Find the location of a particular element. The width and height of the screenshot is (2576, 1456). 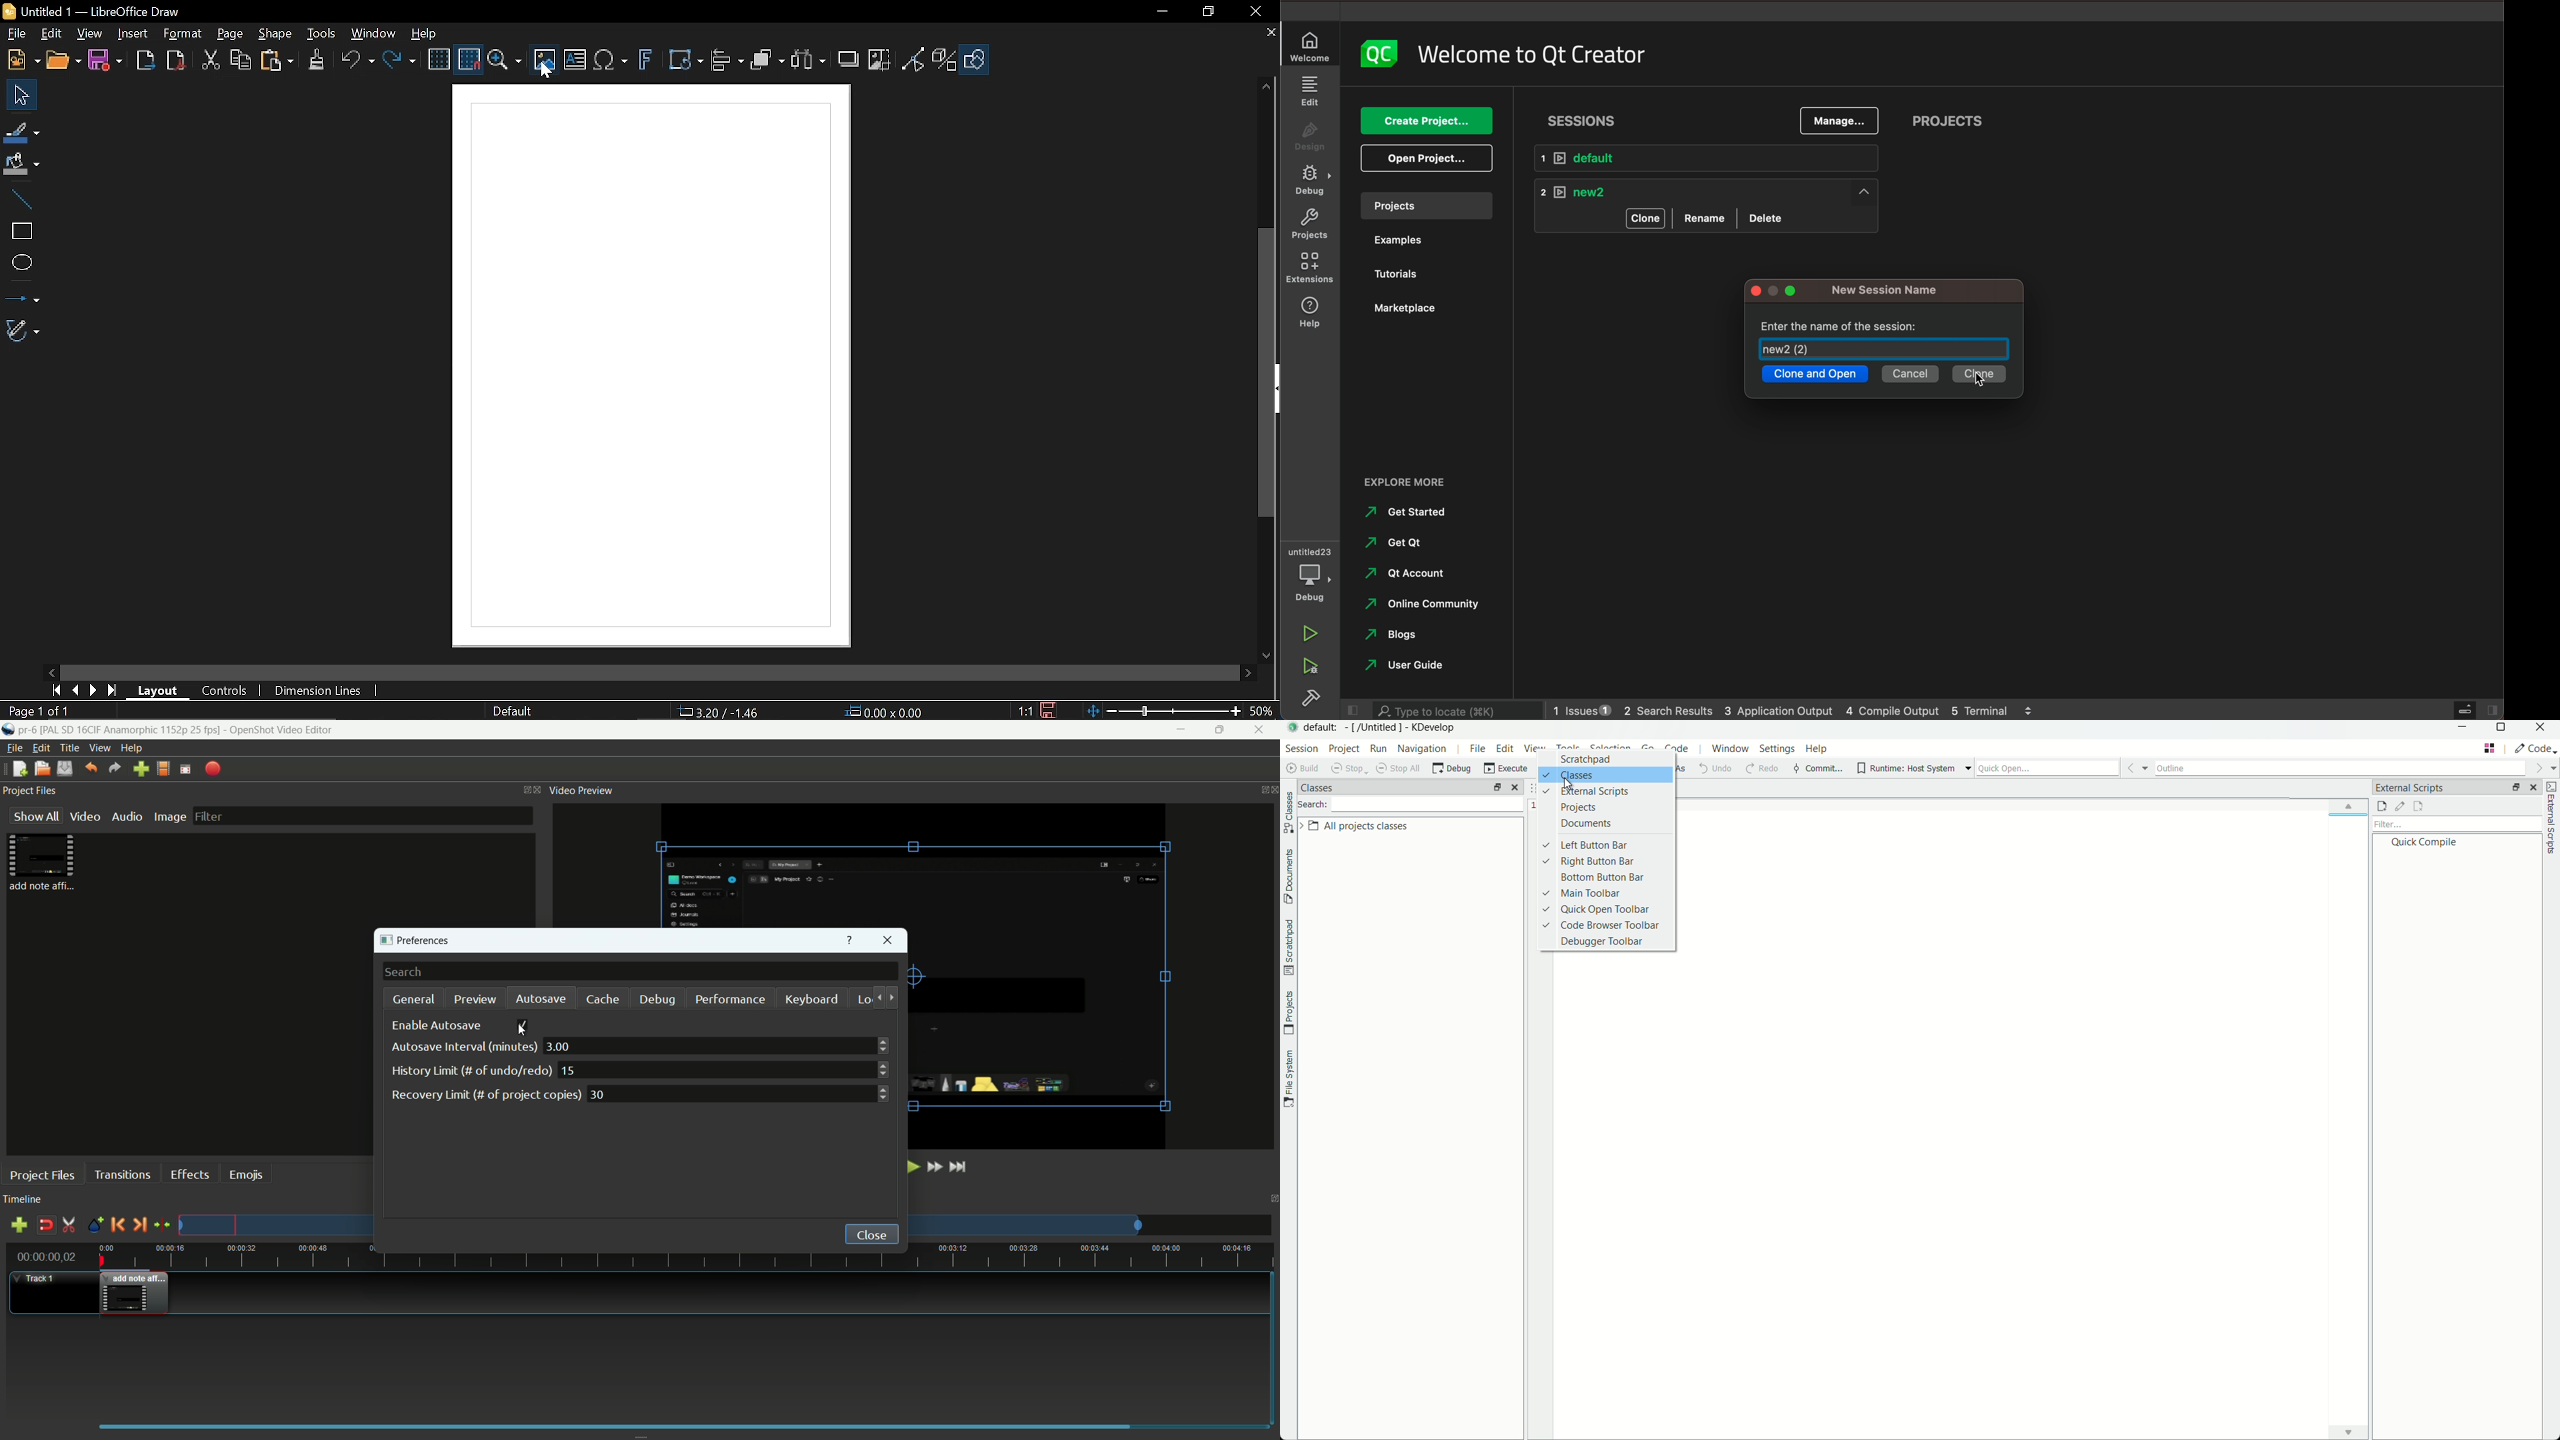

track-1 is located at coordinates (42, 1279).